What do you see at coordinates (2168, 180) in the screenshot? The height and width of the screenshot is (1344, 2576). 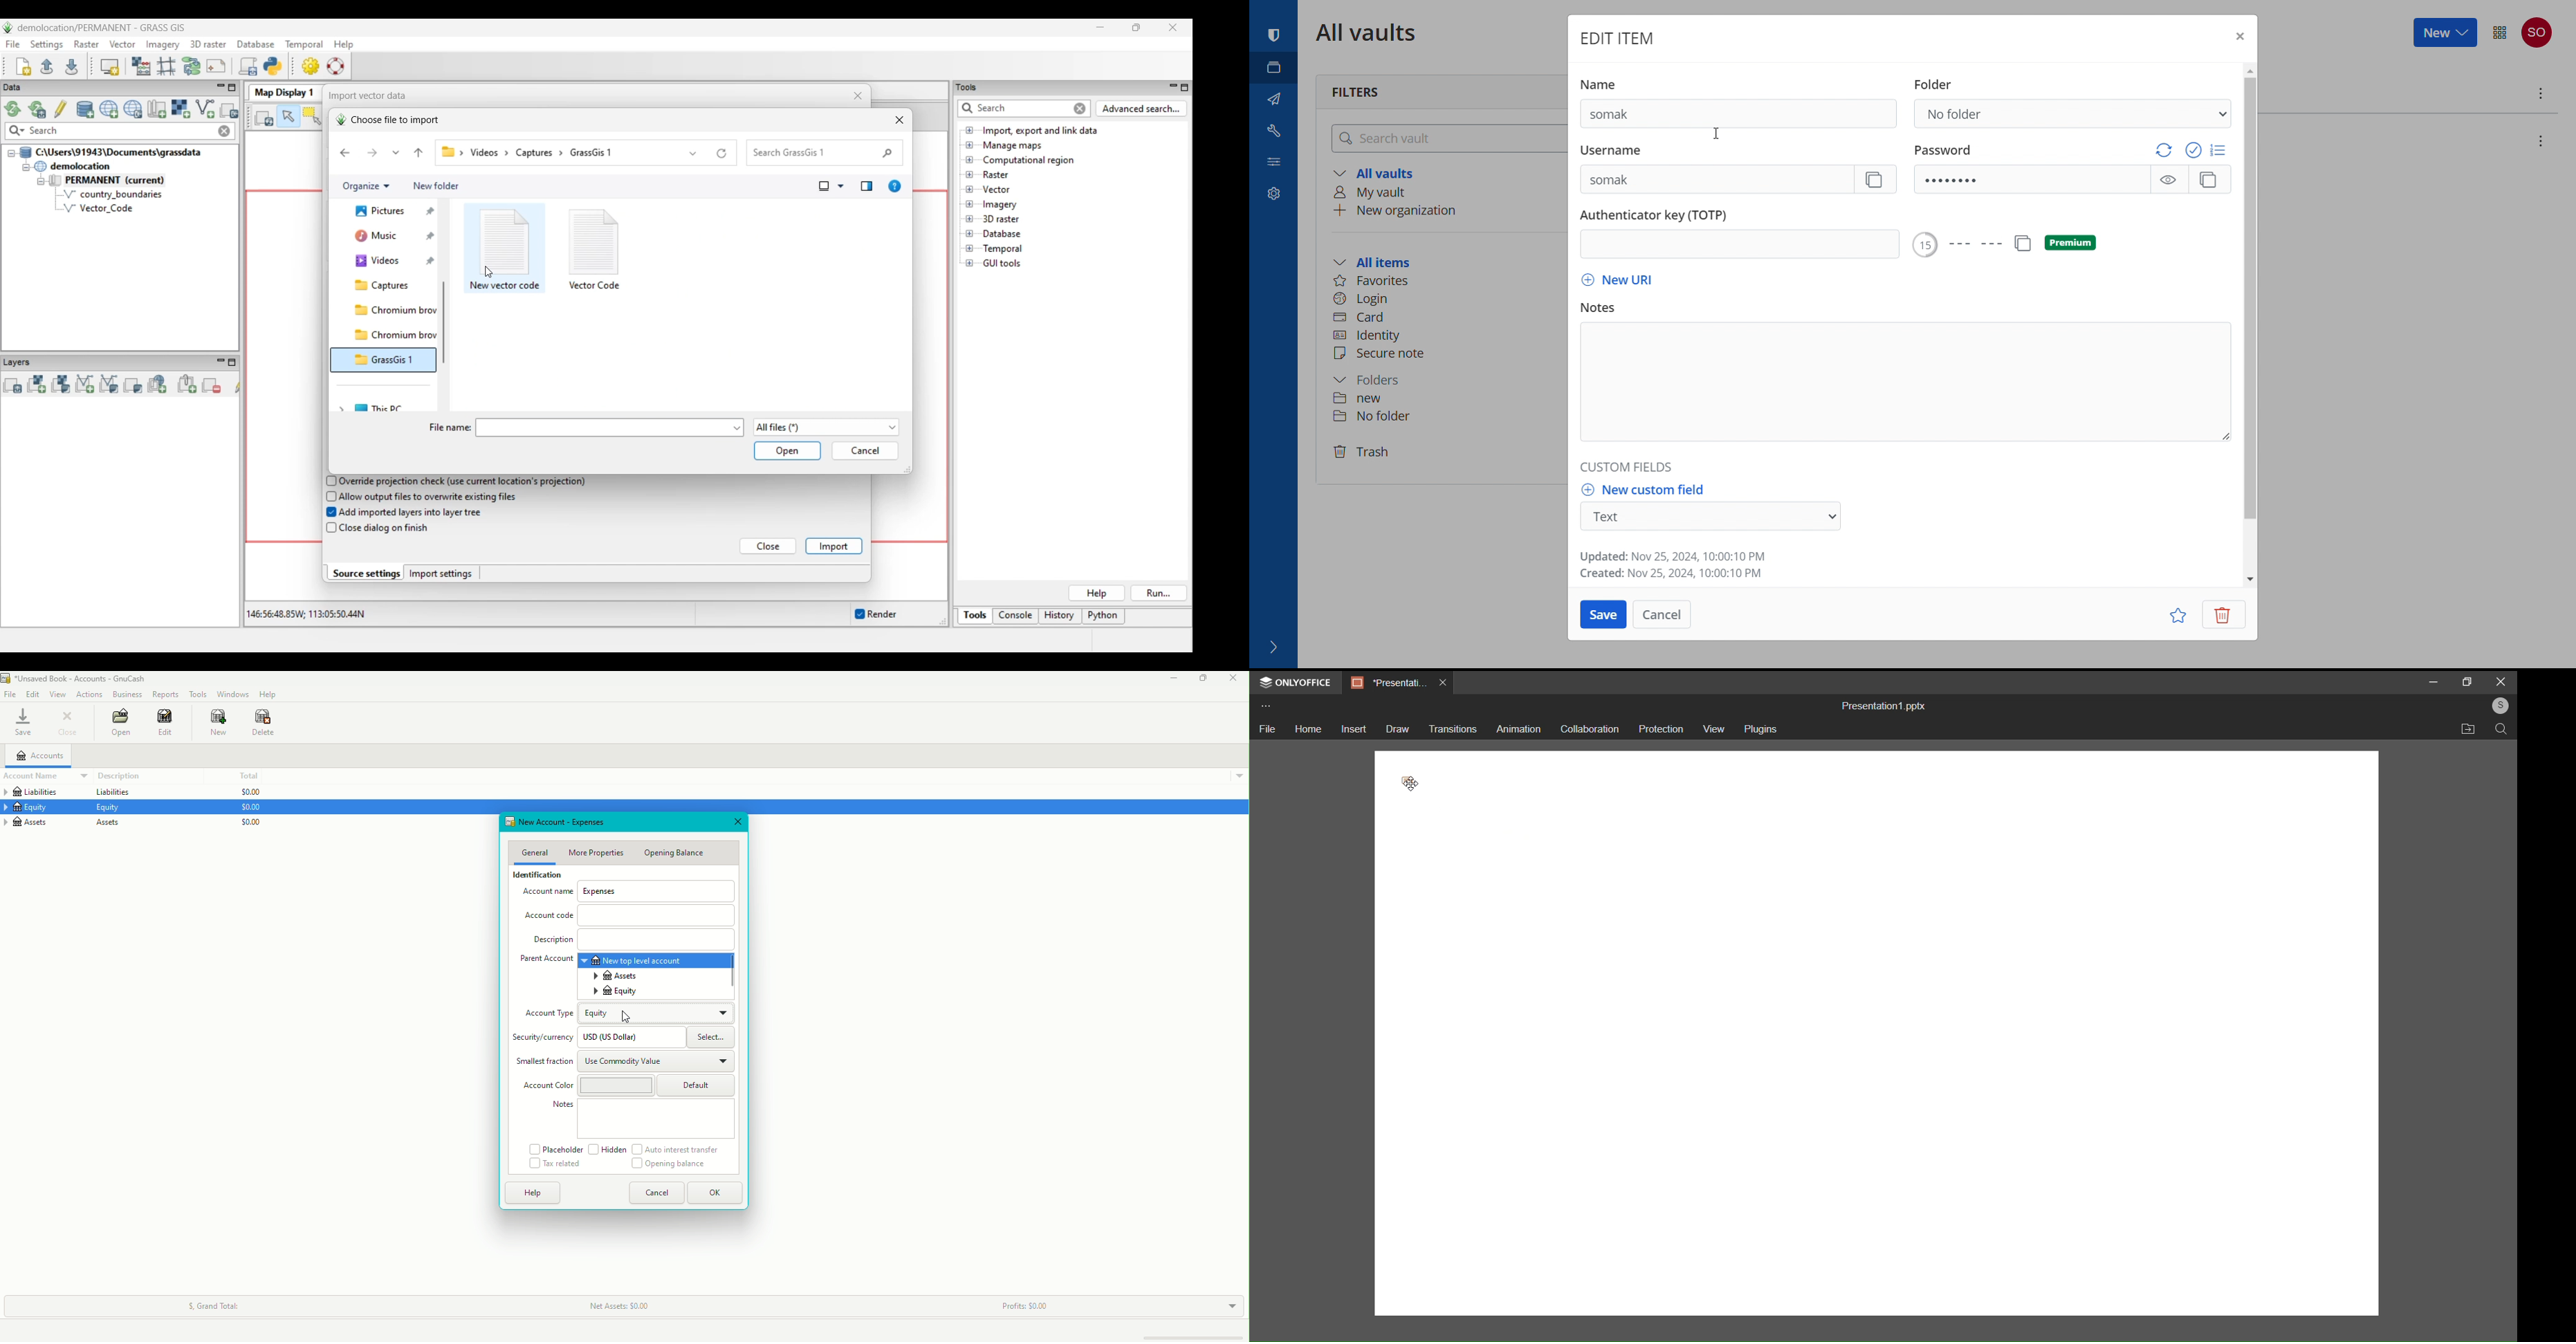 I see `toggle visibility` at bounding box center [2168, 180].